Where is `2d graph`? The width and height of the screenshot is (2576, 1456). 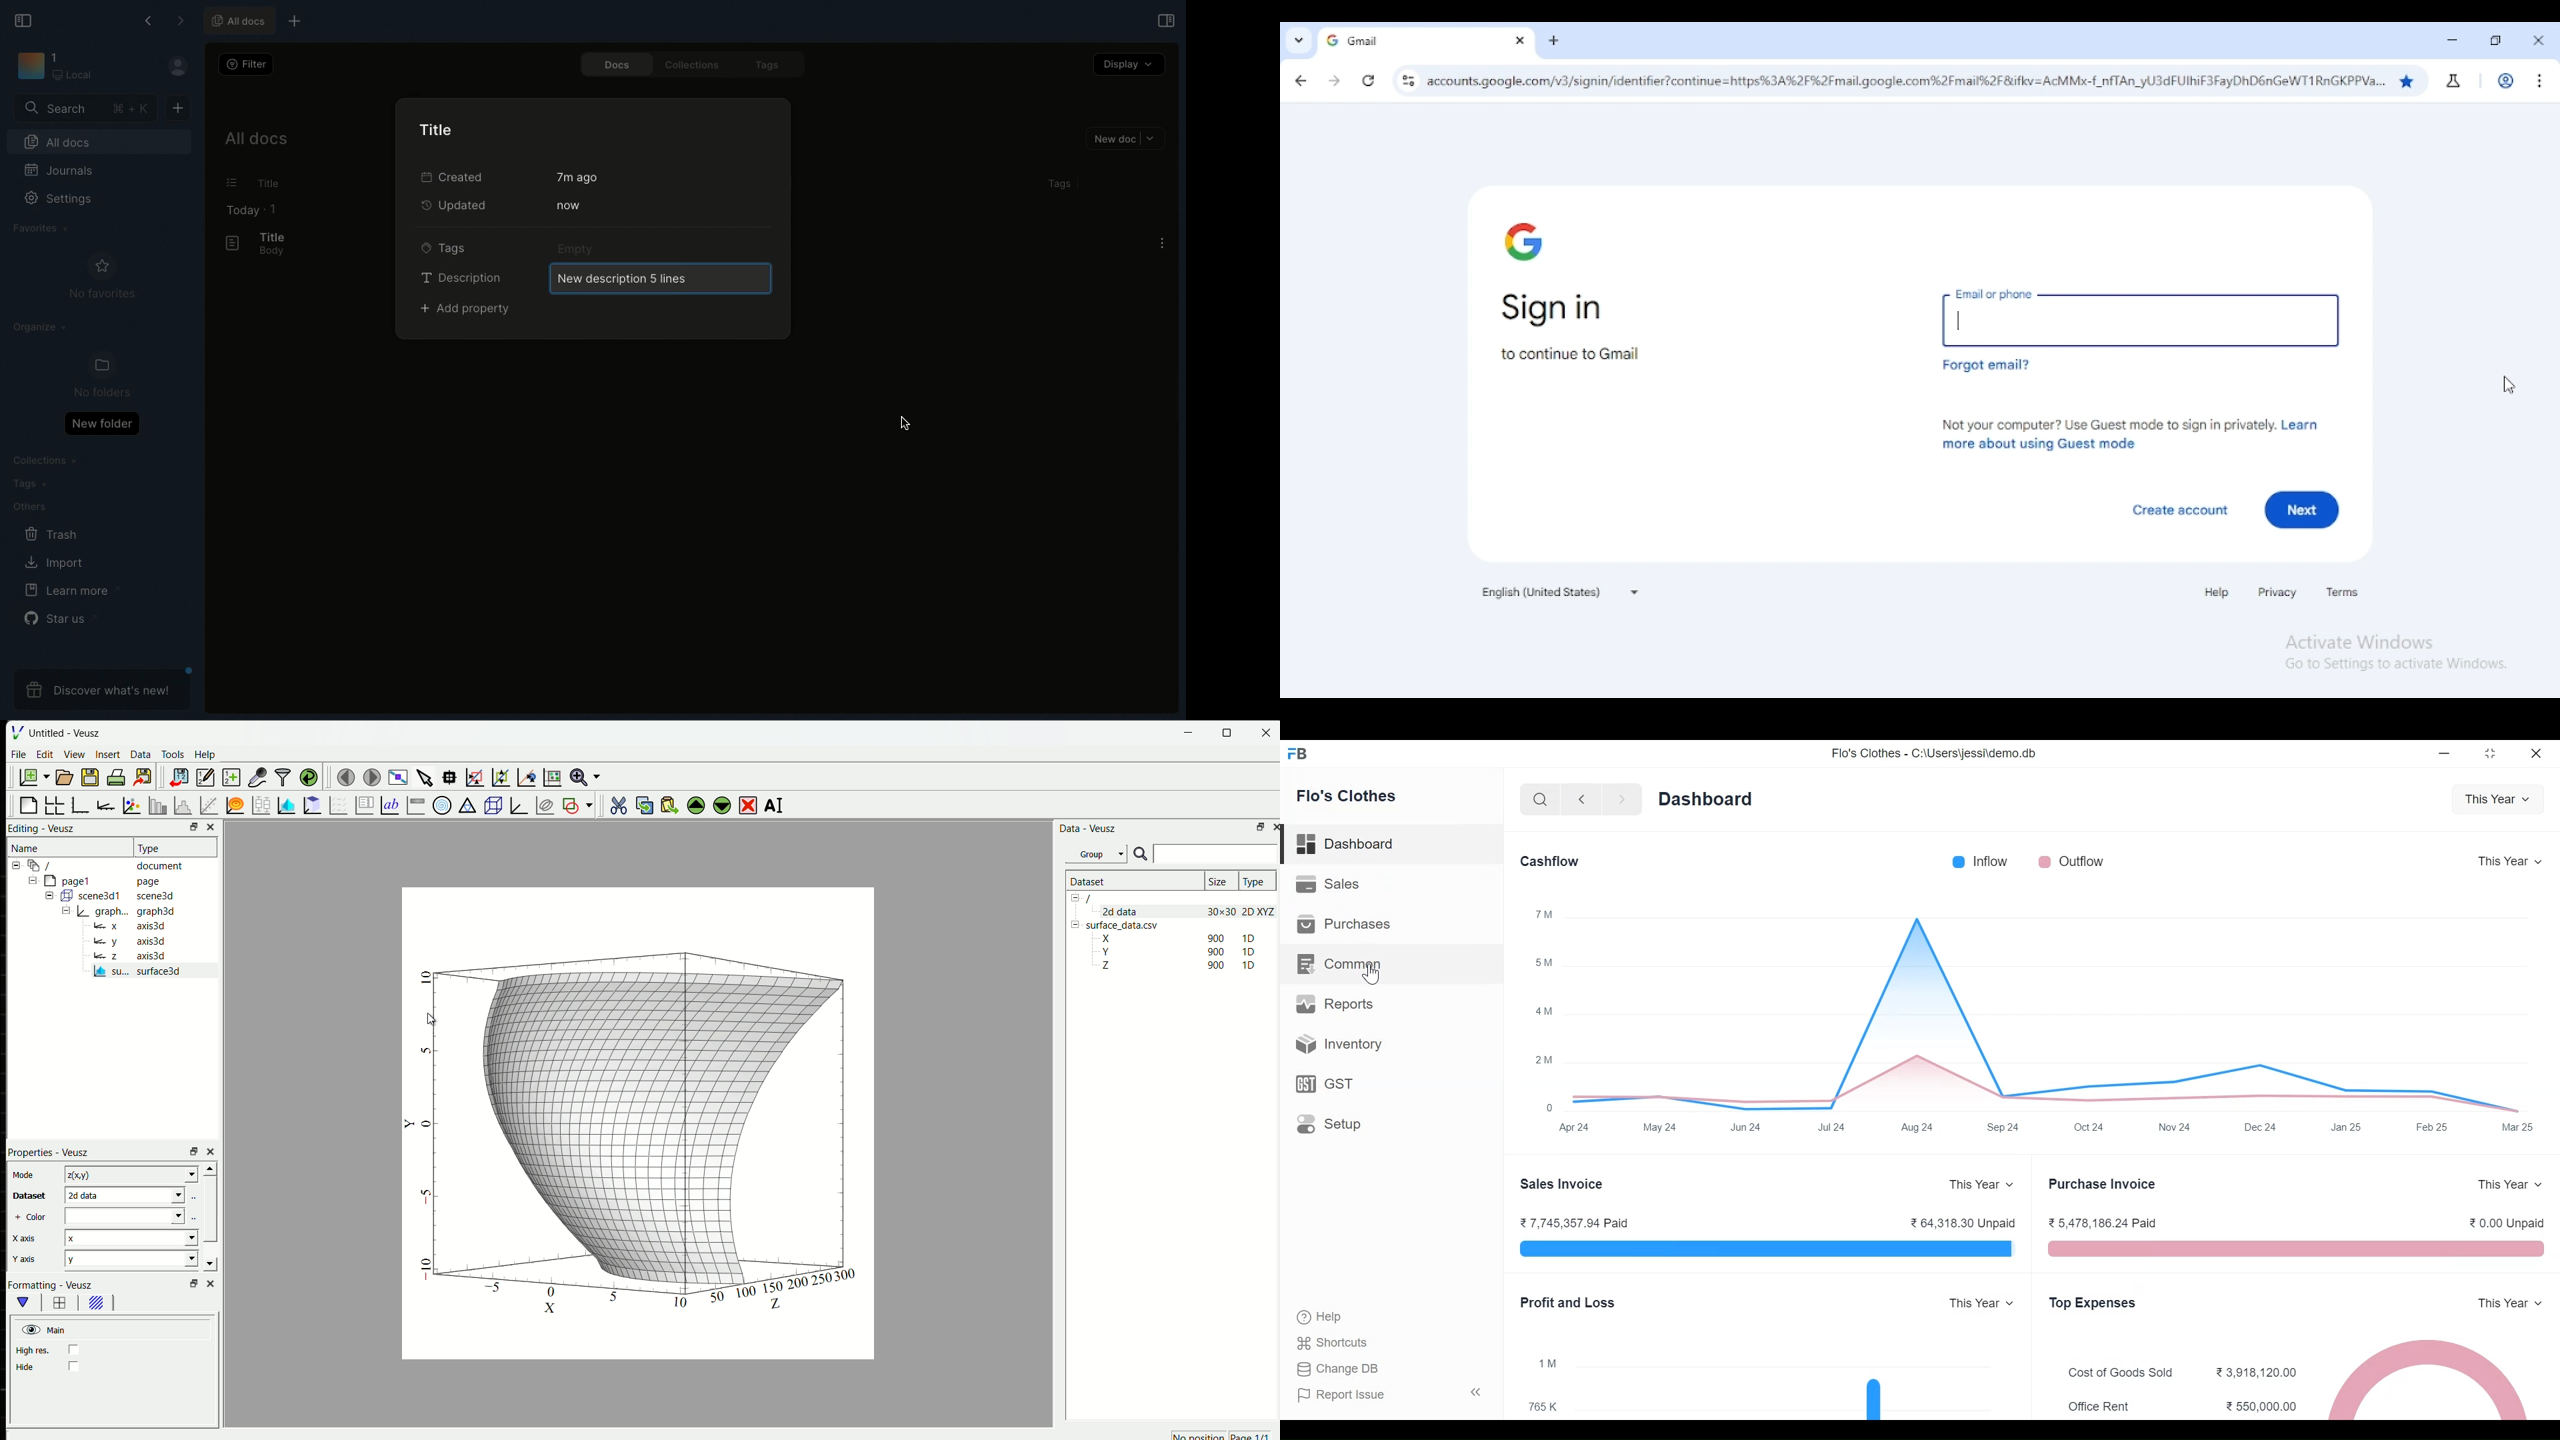 2d graph is located at coordinates (638, 1138).